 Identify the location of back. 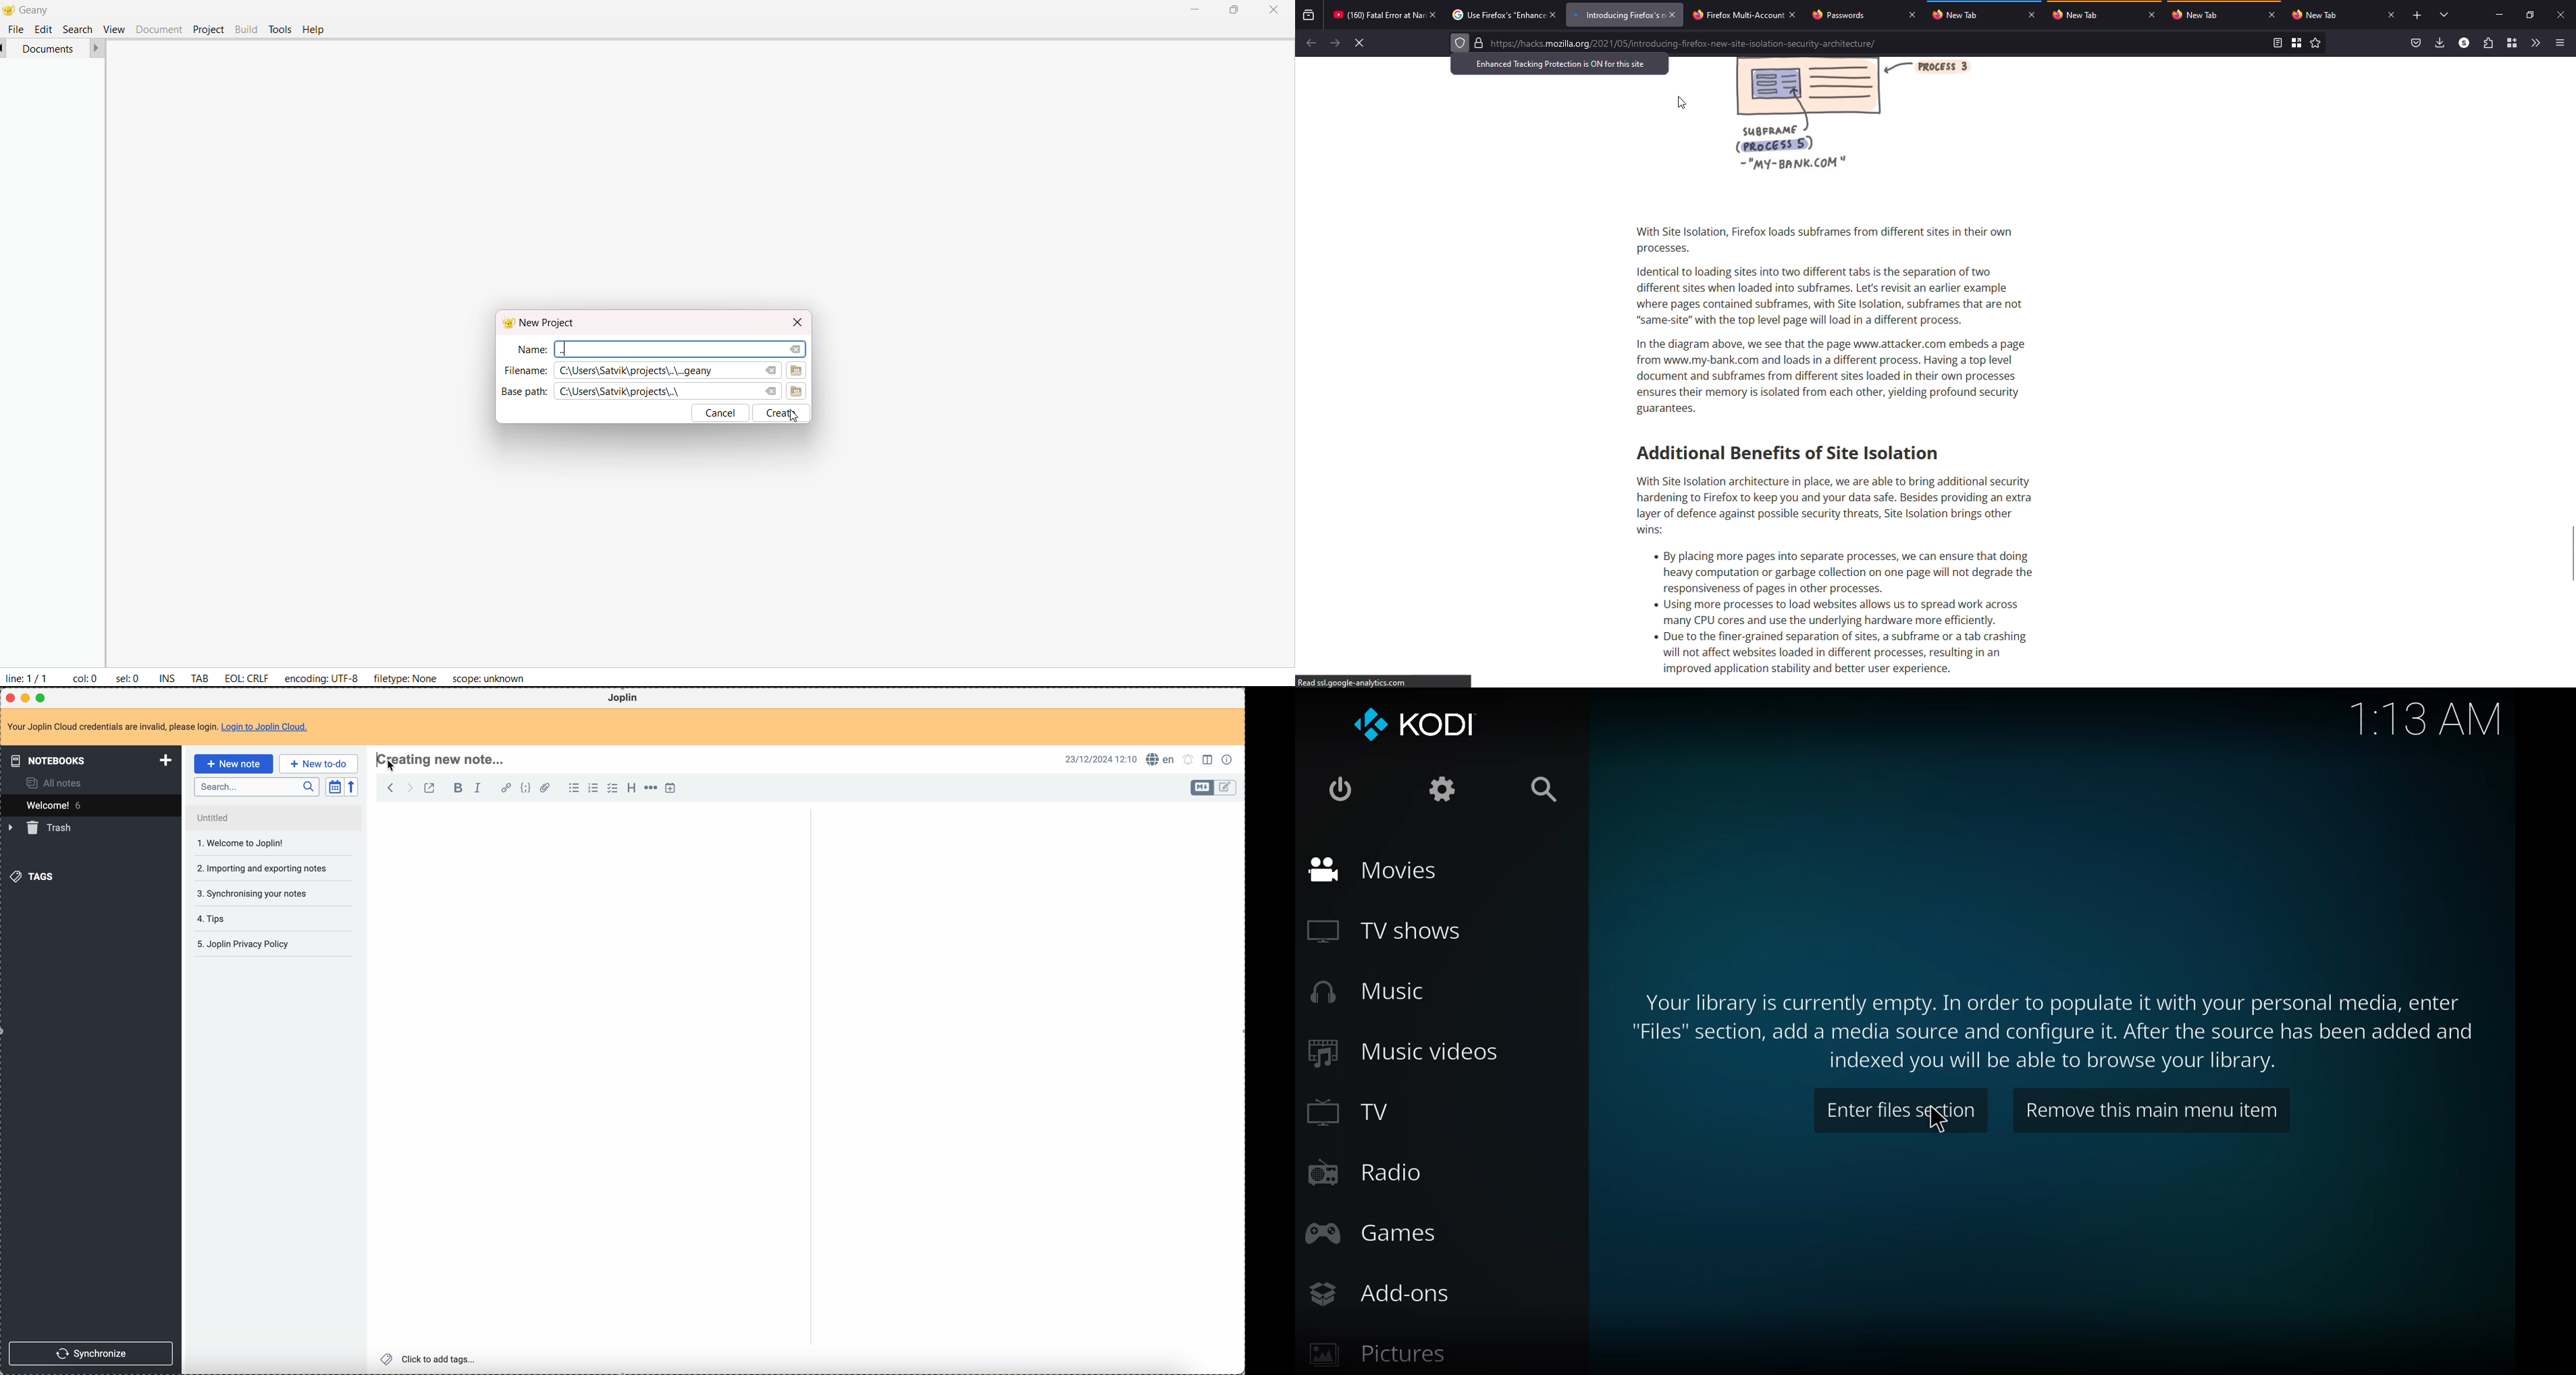
(1310, 43).